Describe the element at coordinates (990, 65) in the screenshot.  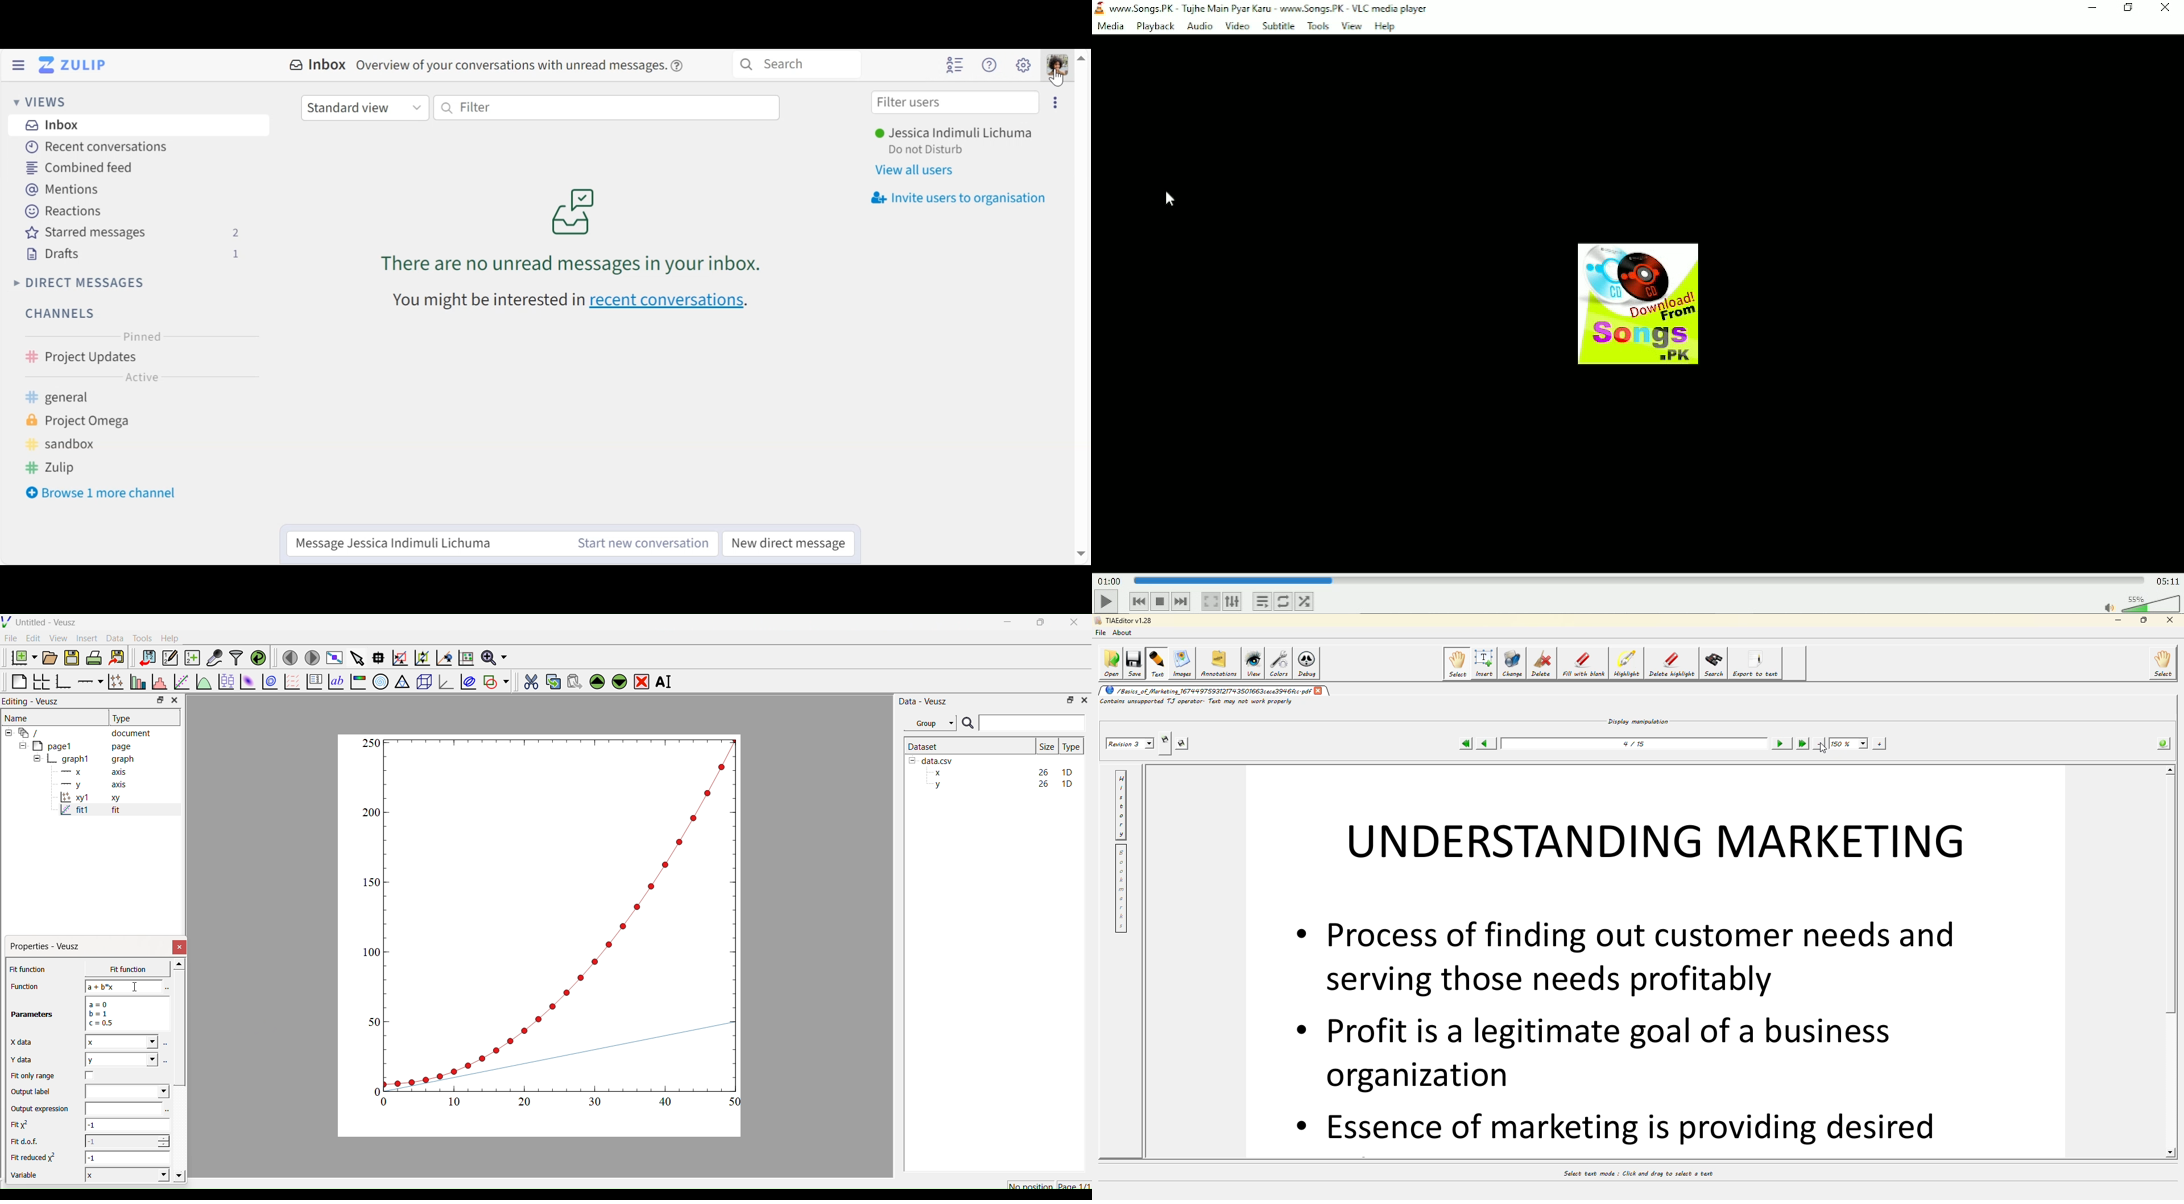
I see `Help menu` at that location.